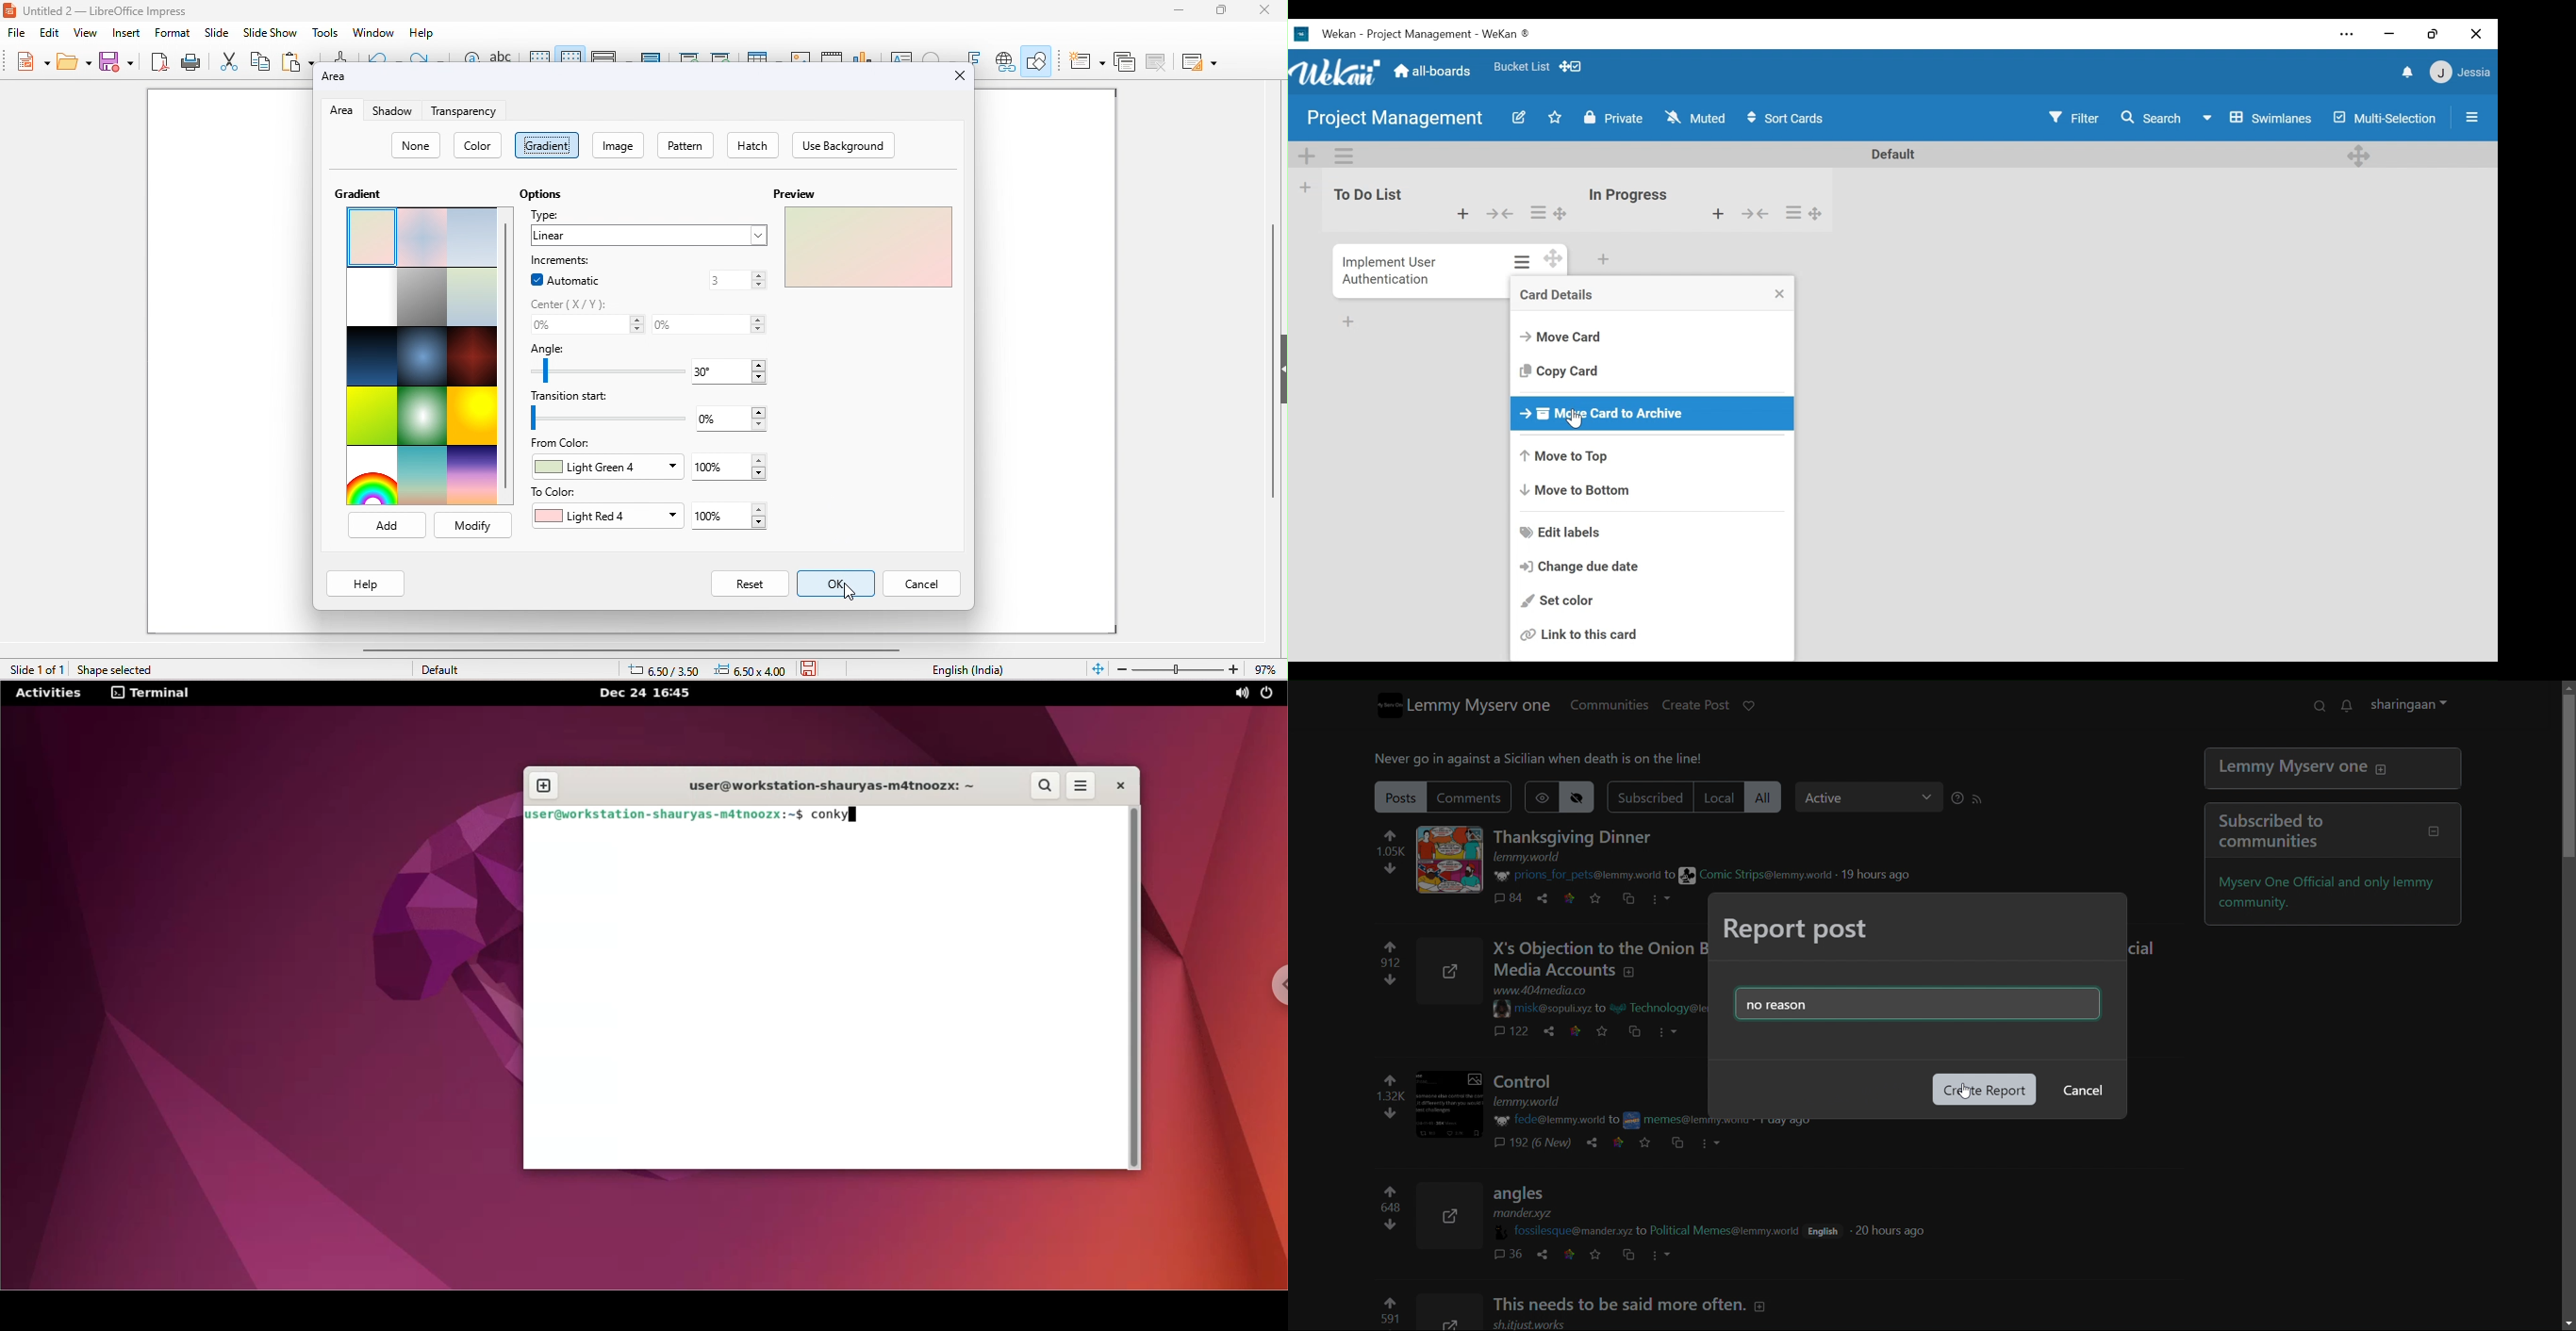 This screenshot has height=1344, width=2576. I want to click on maximize, so click(1224, 10).